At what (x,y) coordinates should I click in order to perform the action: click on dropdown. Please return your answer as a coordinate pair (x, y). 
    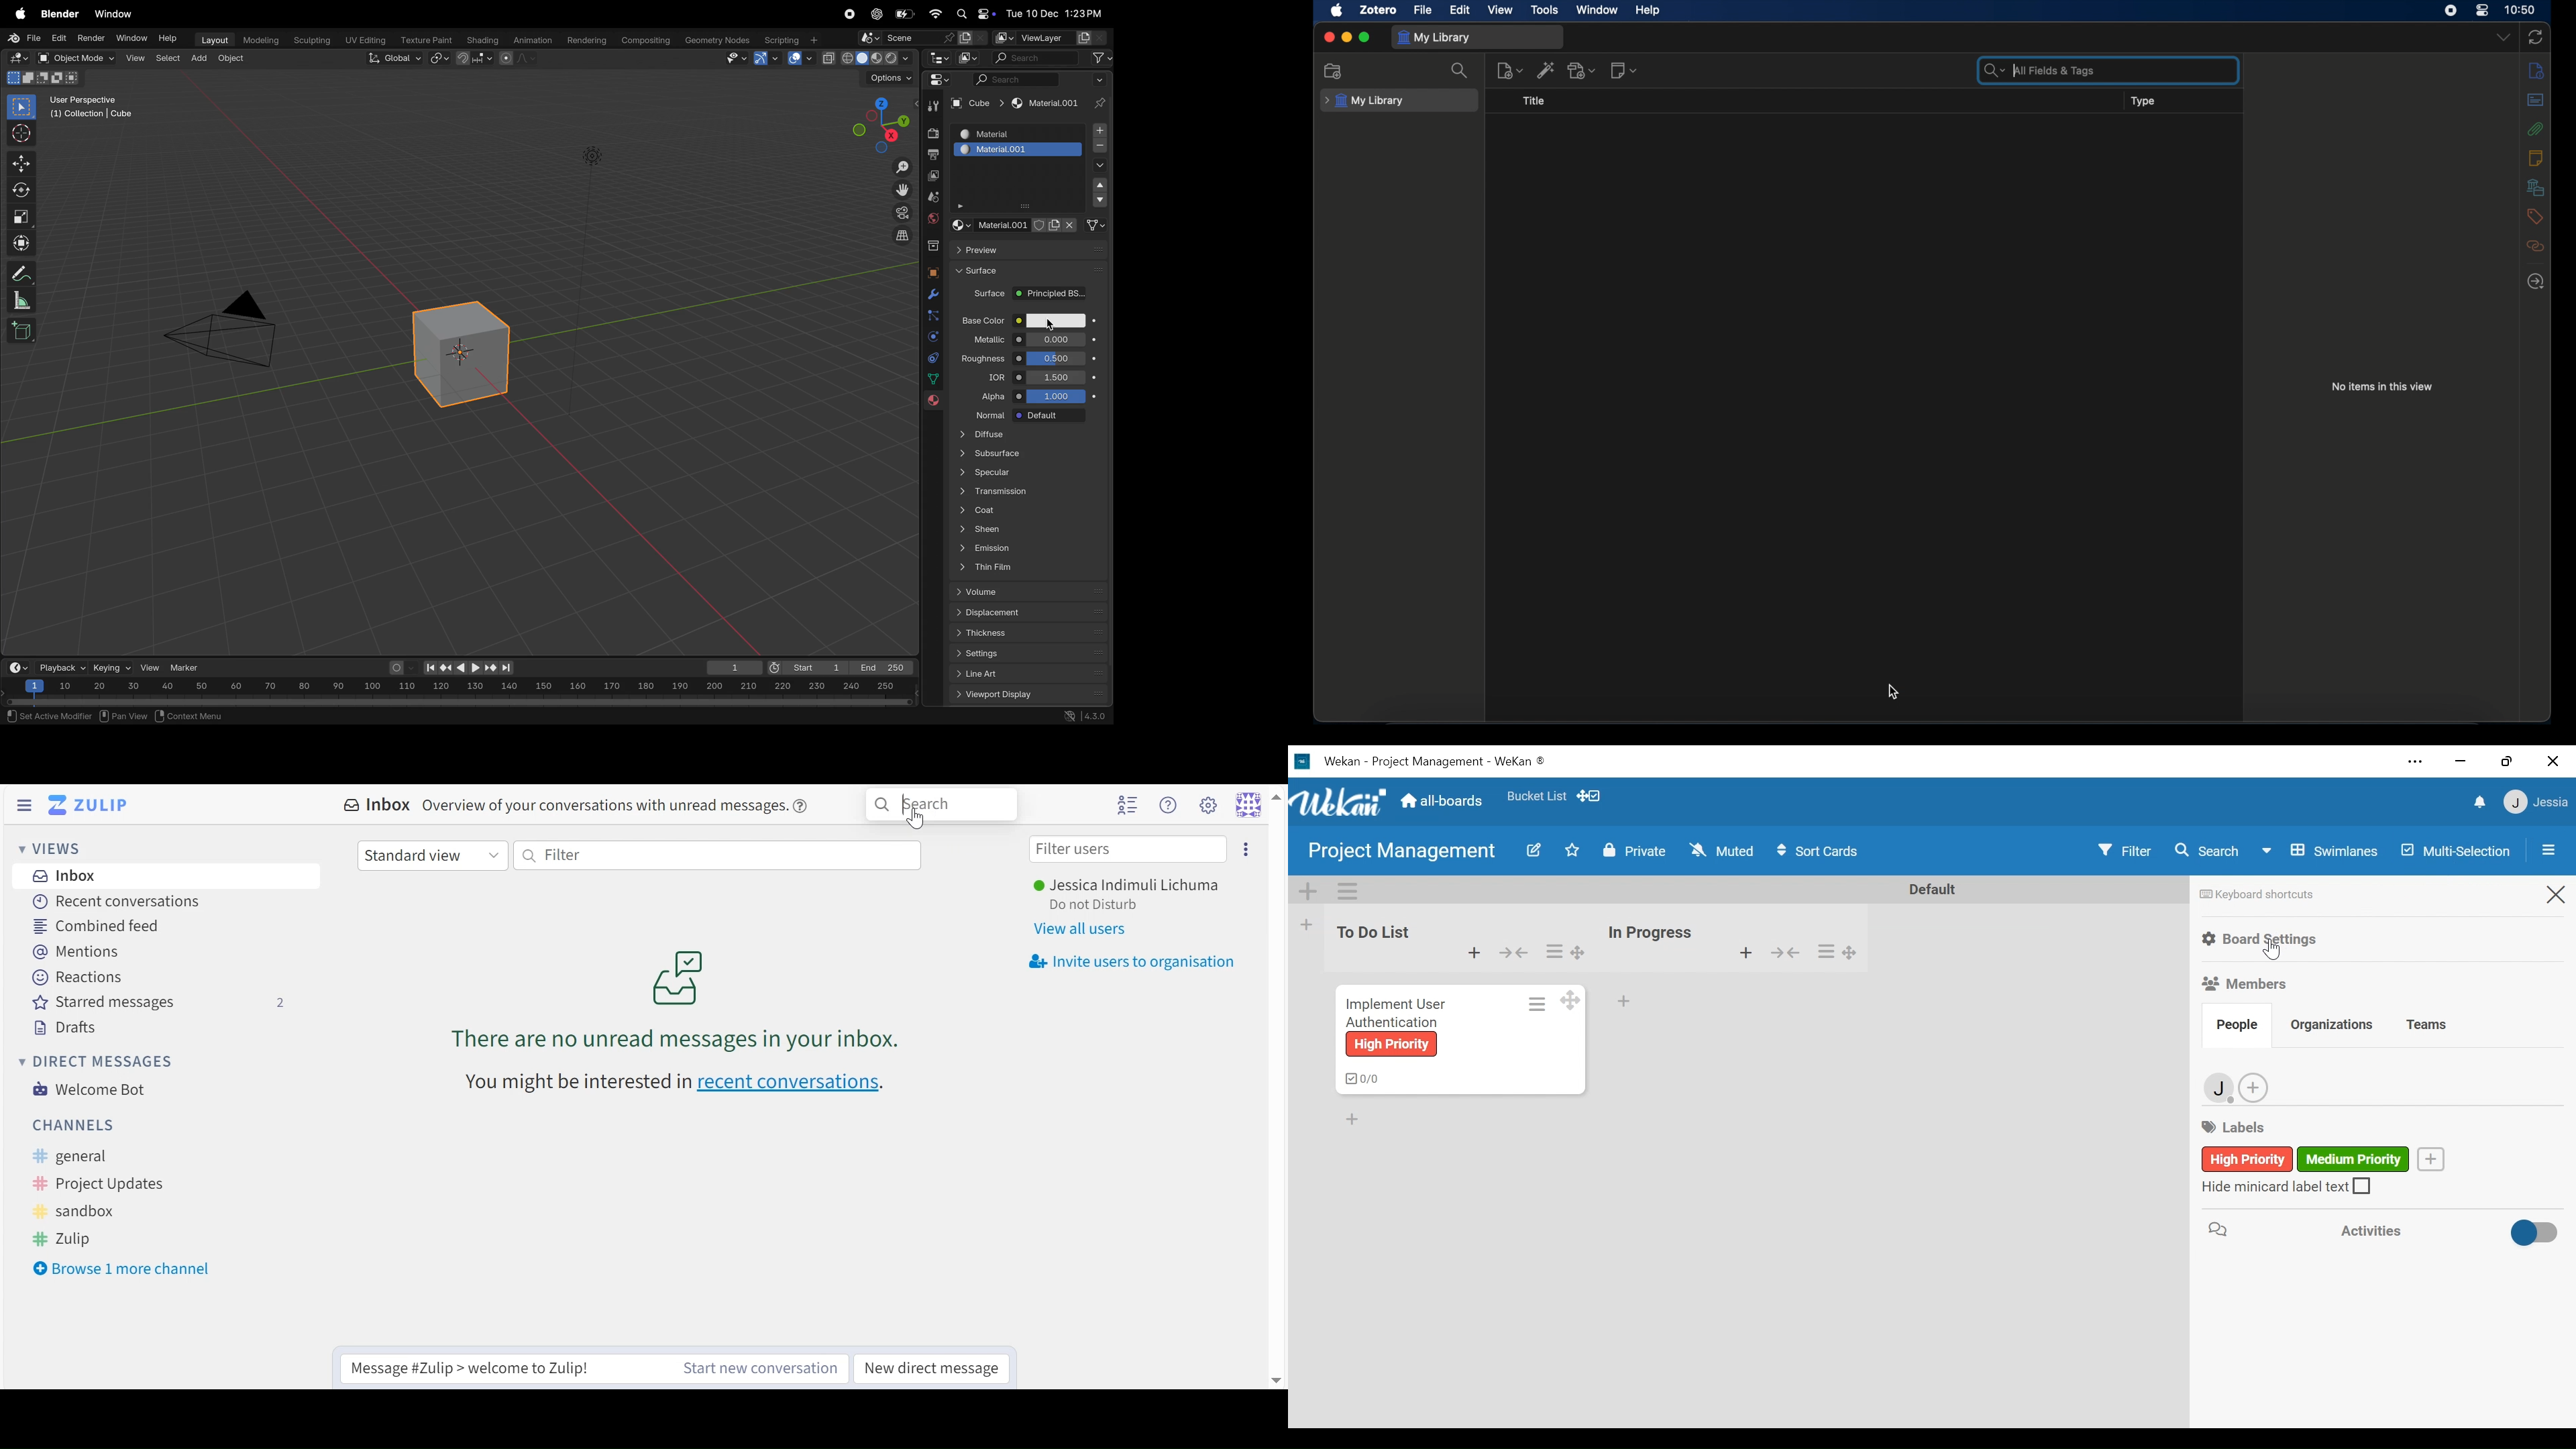
    Looking at the image, I should click on (2504, 36).